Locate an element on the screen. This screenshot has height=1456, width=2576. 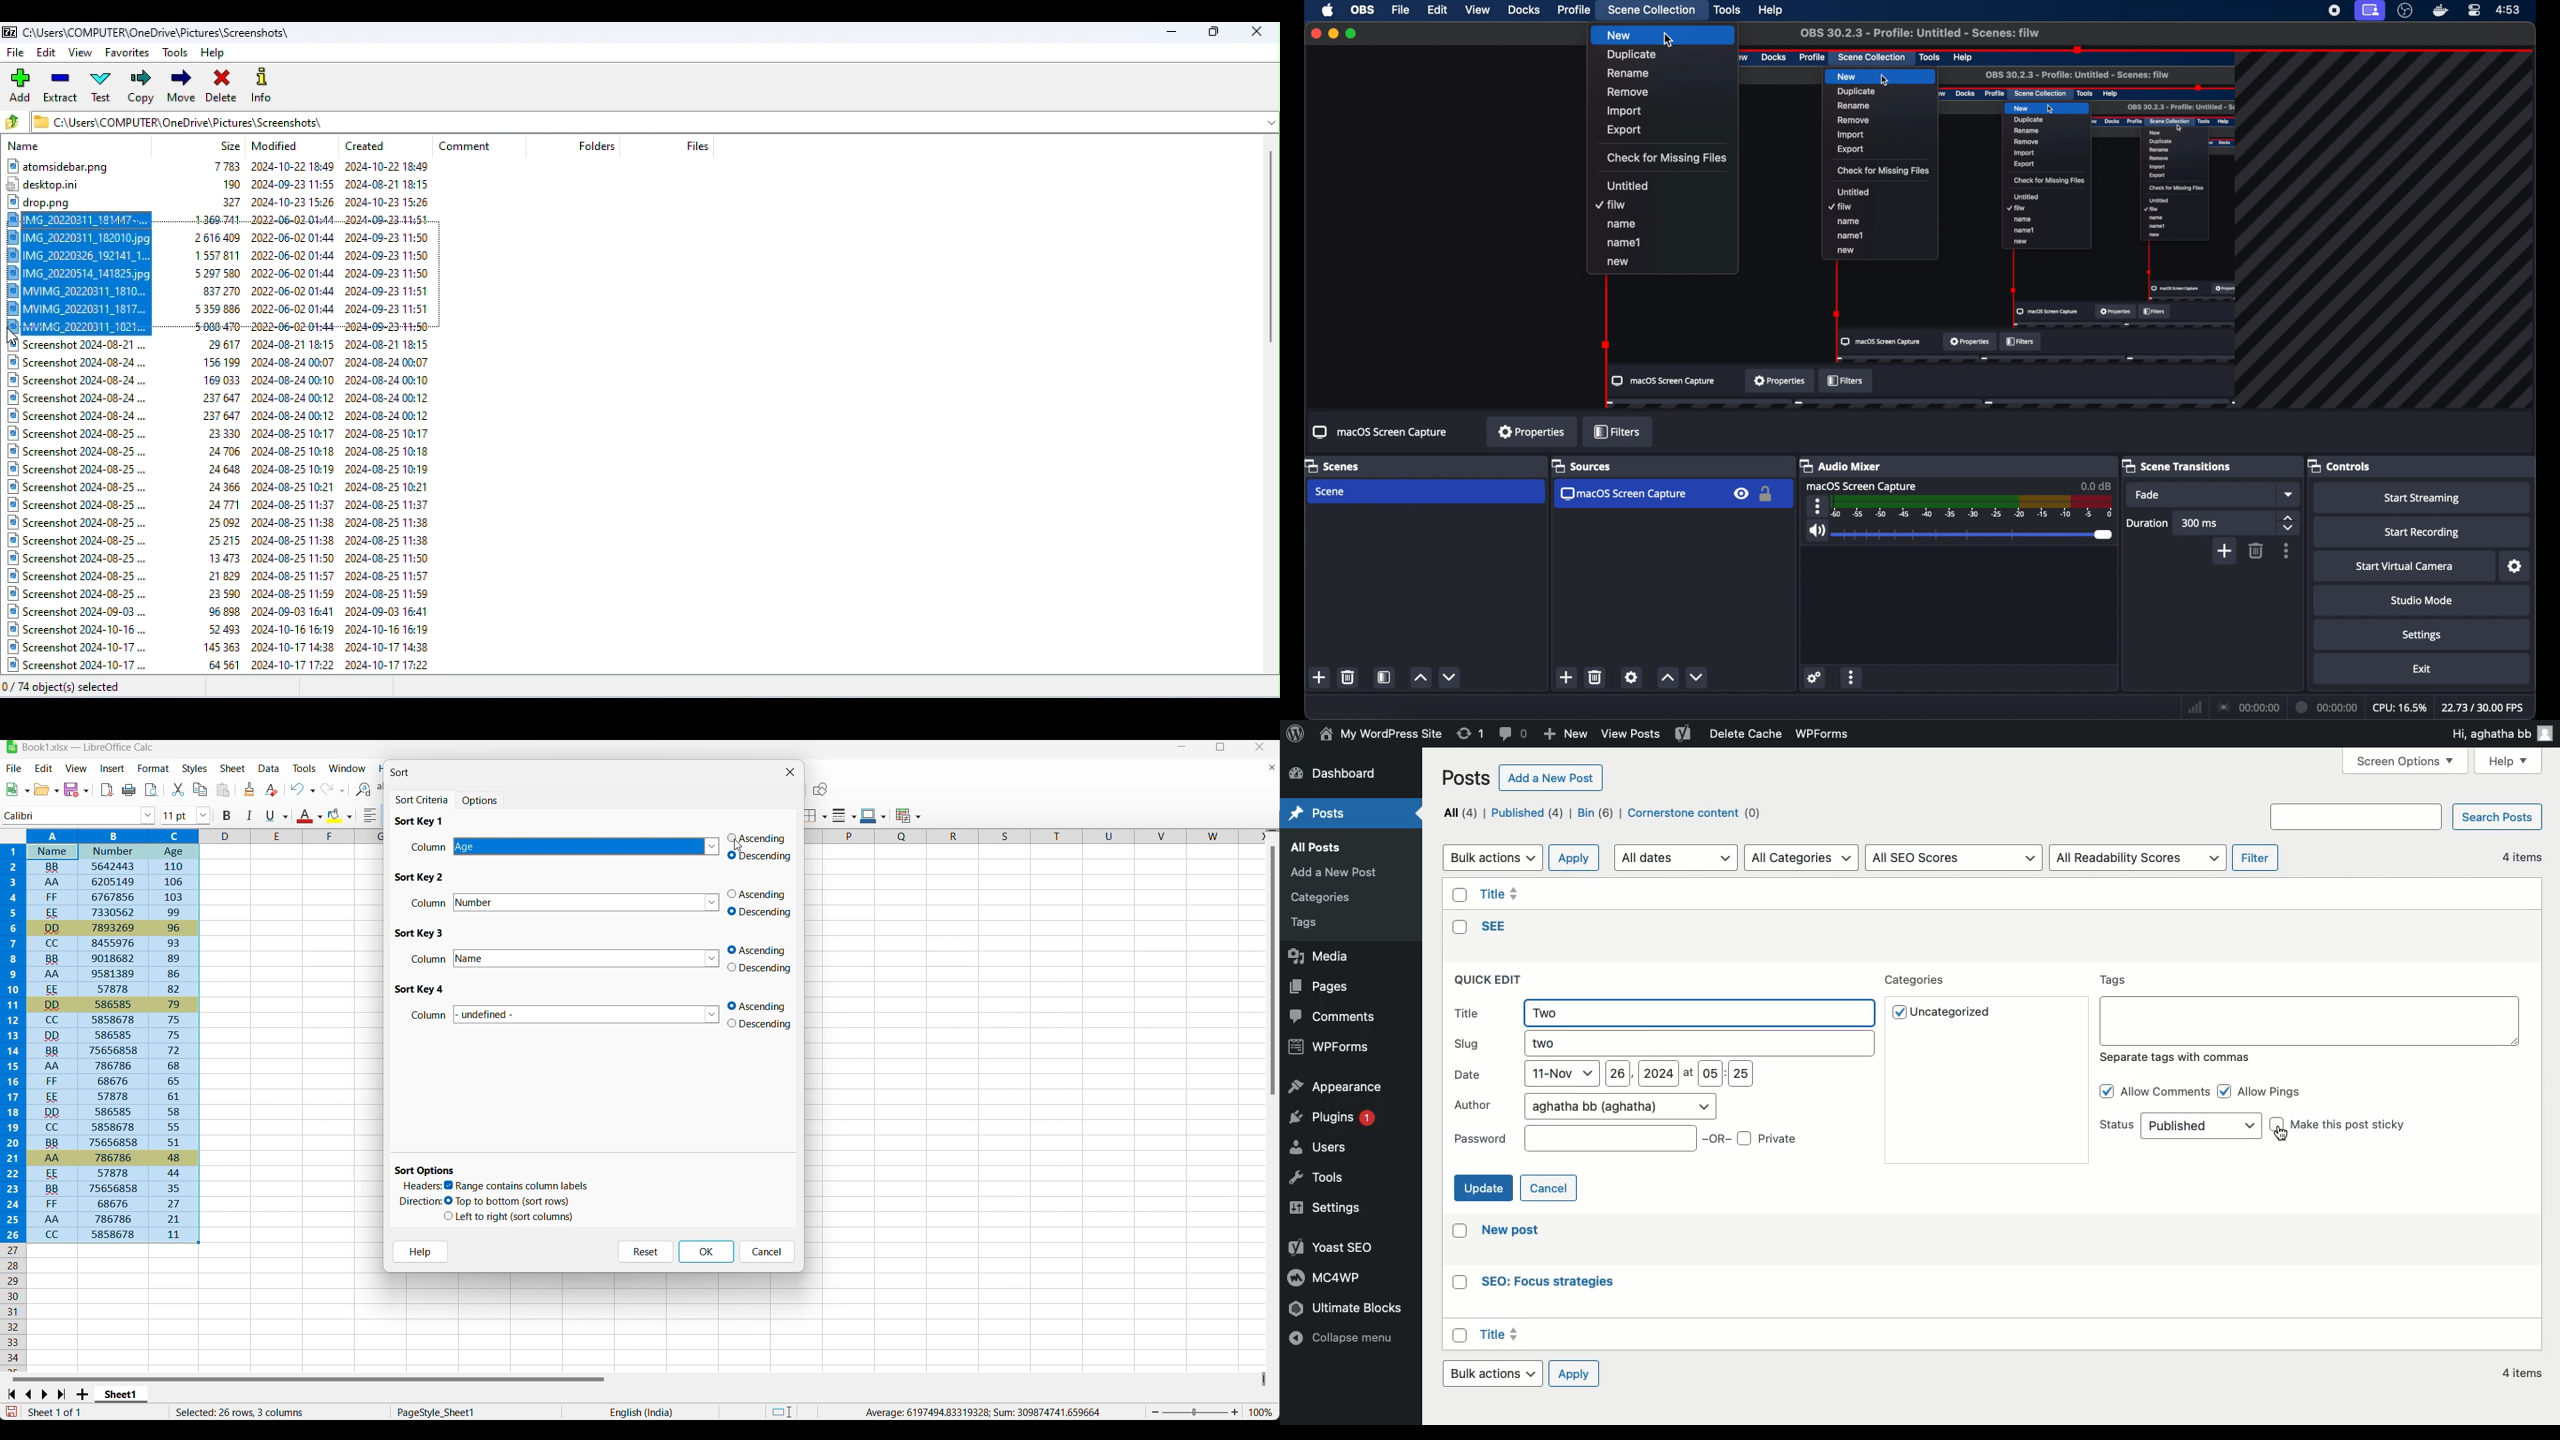
Sort criteria tab, current selection is located at coordinates (424, 800).